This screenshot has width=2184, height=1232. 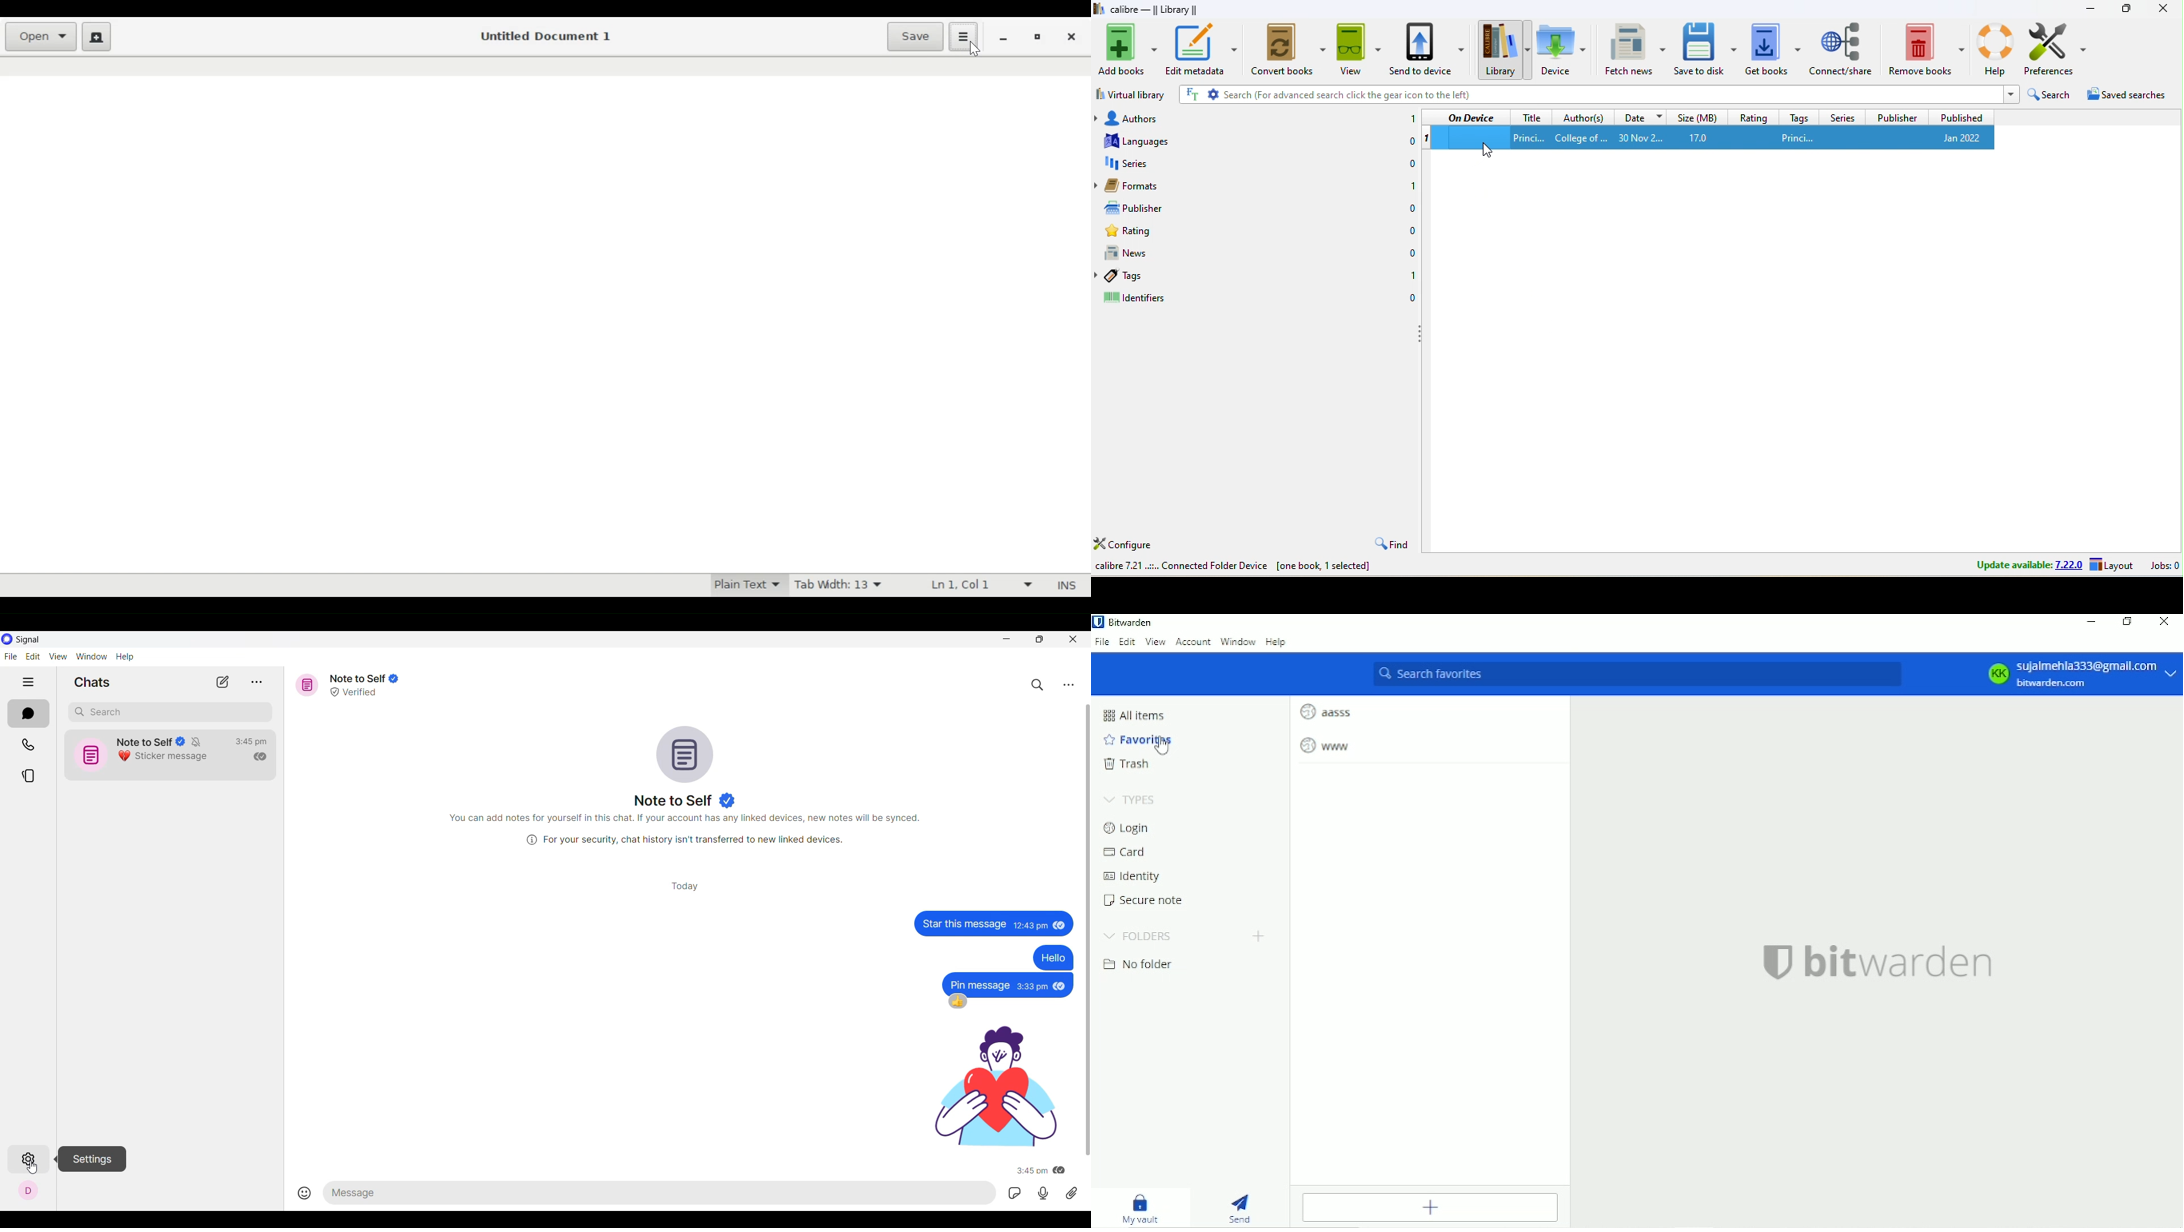 What do you see at coordinates (1039, 39) in the screenshot?
I see `Restore` at bounding box center [1039, 39].